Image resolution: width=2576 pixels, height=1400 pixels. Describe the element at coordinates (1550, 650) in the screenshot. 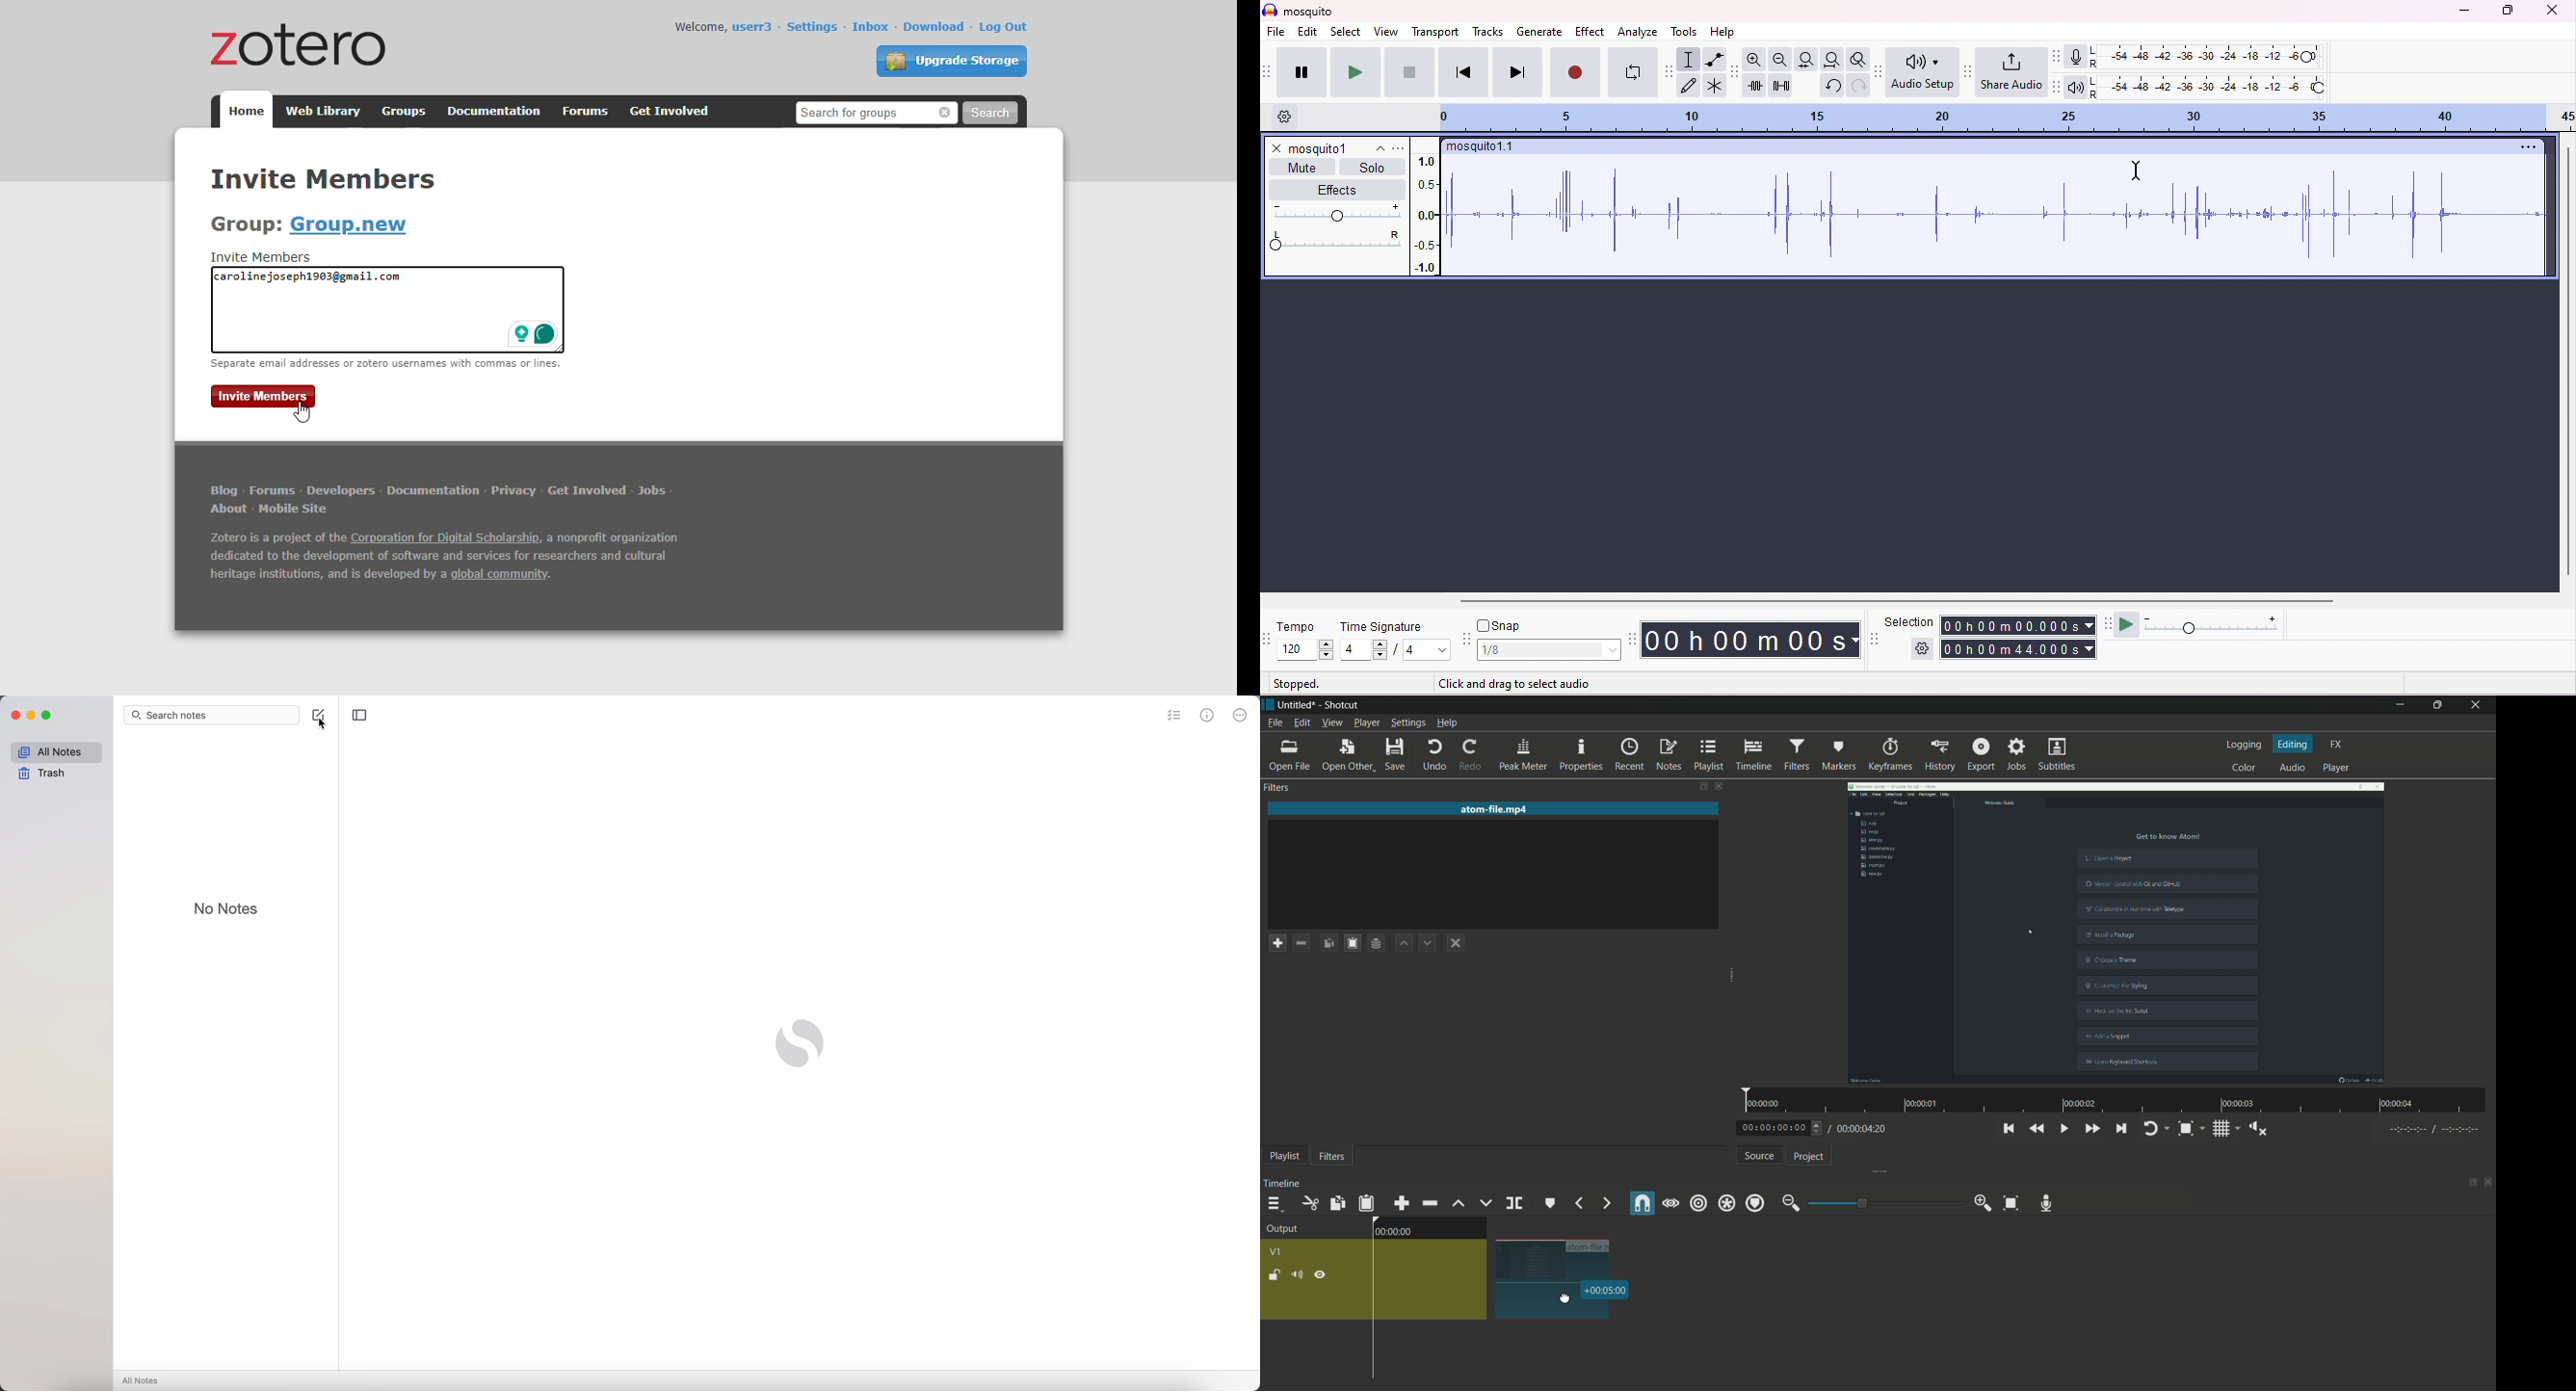

I see `select snap` at that location.